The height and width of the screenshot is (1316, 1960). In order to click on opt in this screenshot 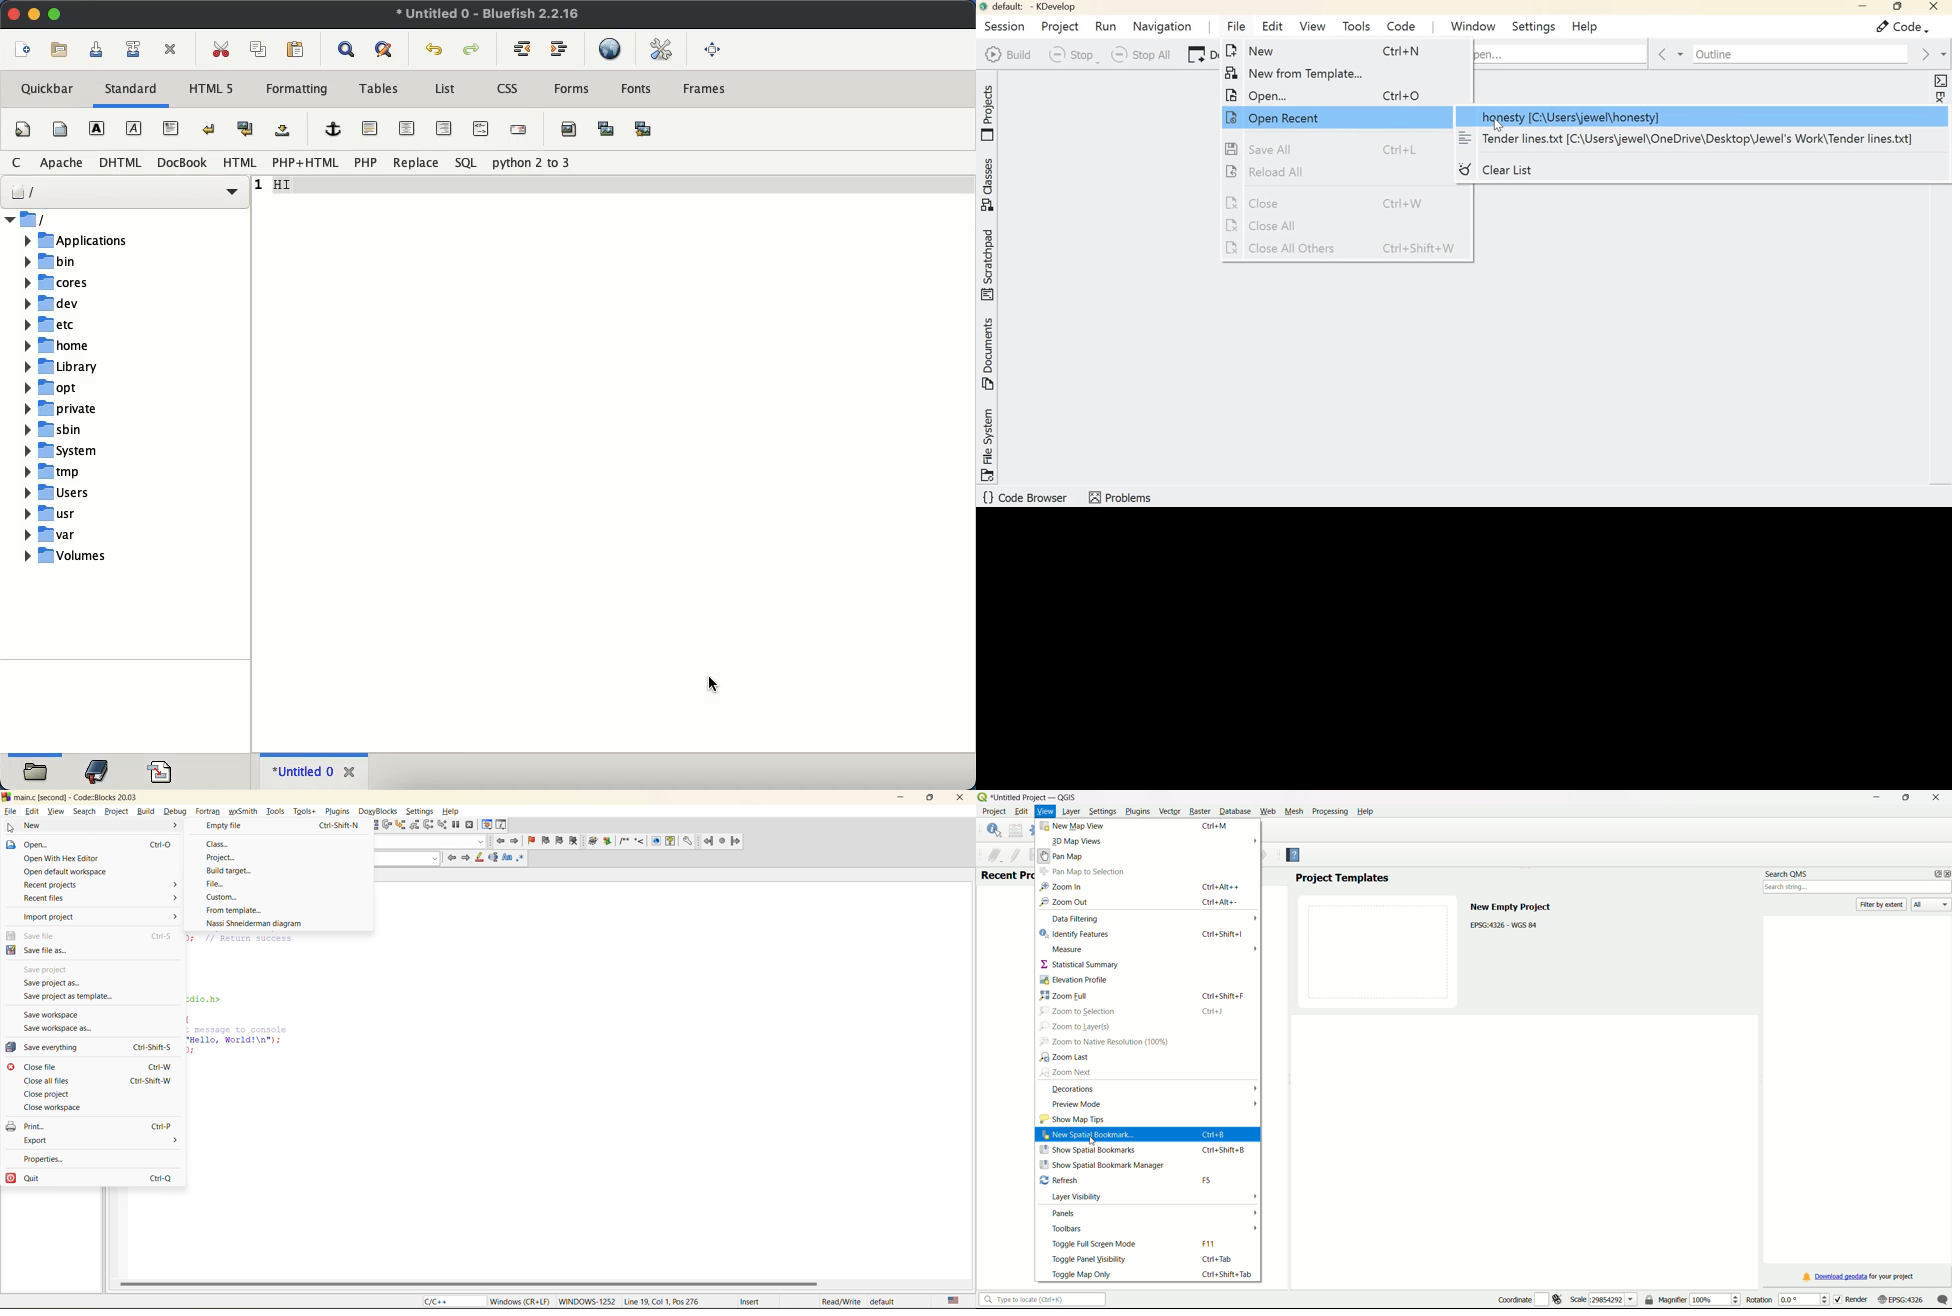, I will do `click(99, 388)`.